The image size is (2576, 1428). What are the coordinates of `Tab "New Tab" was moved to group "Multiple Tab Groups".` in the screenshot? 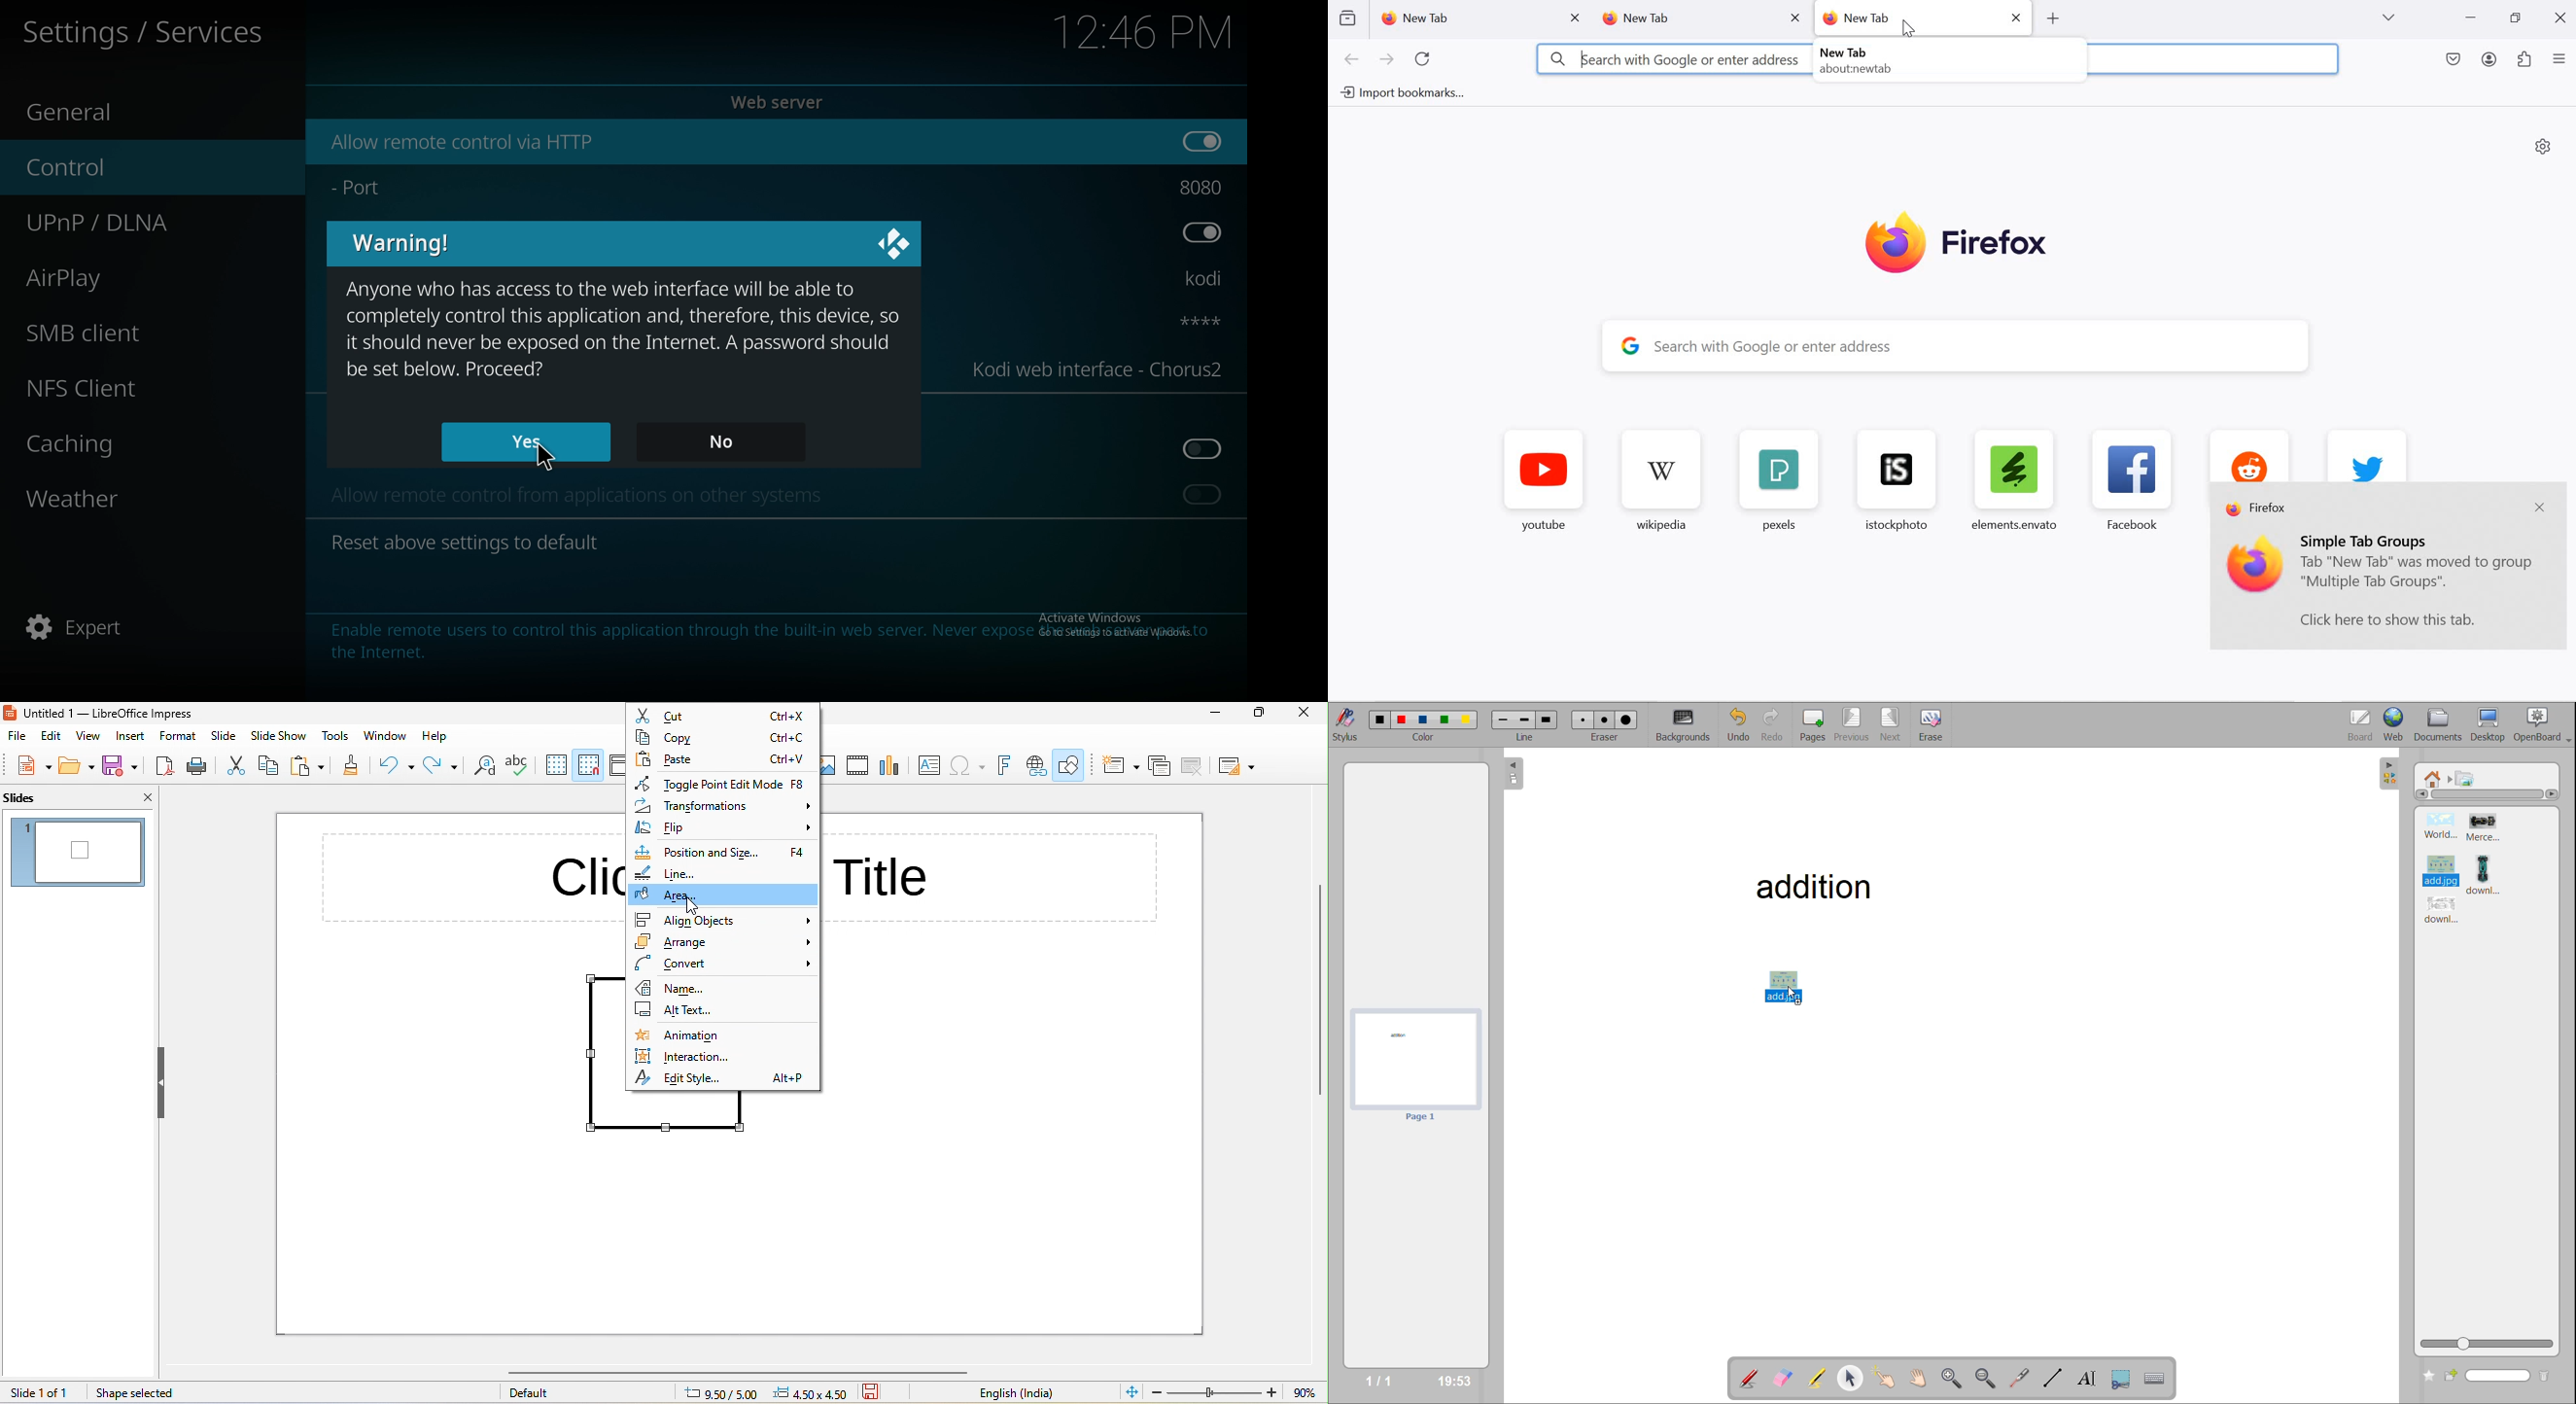 It's located at (2418, 575).